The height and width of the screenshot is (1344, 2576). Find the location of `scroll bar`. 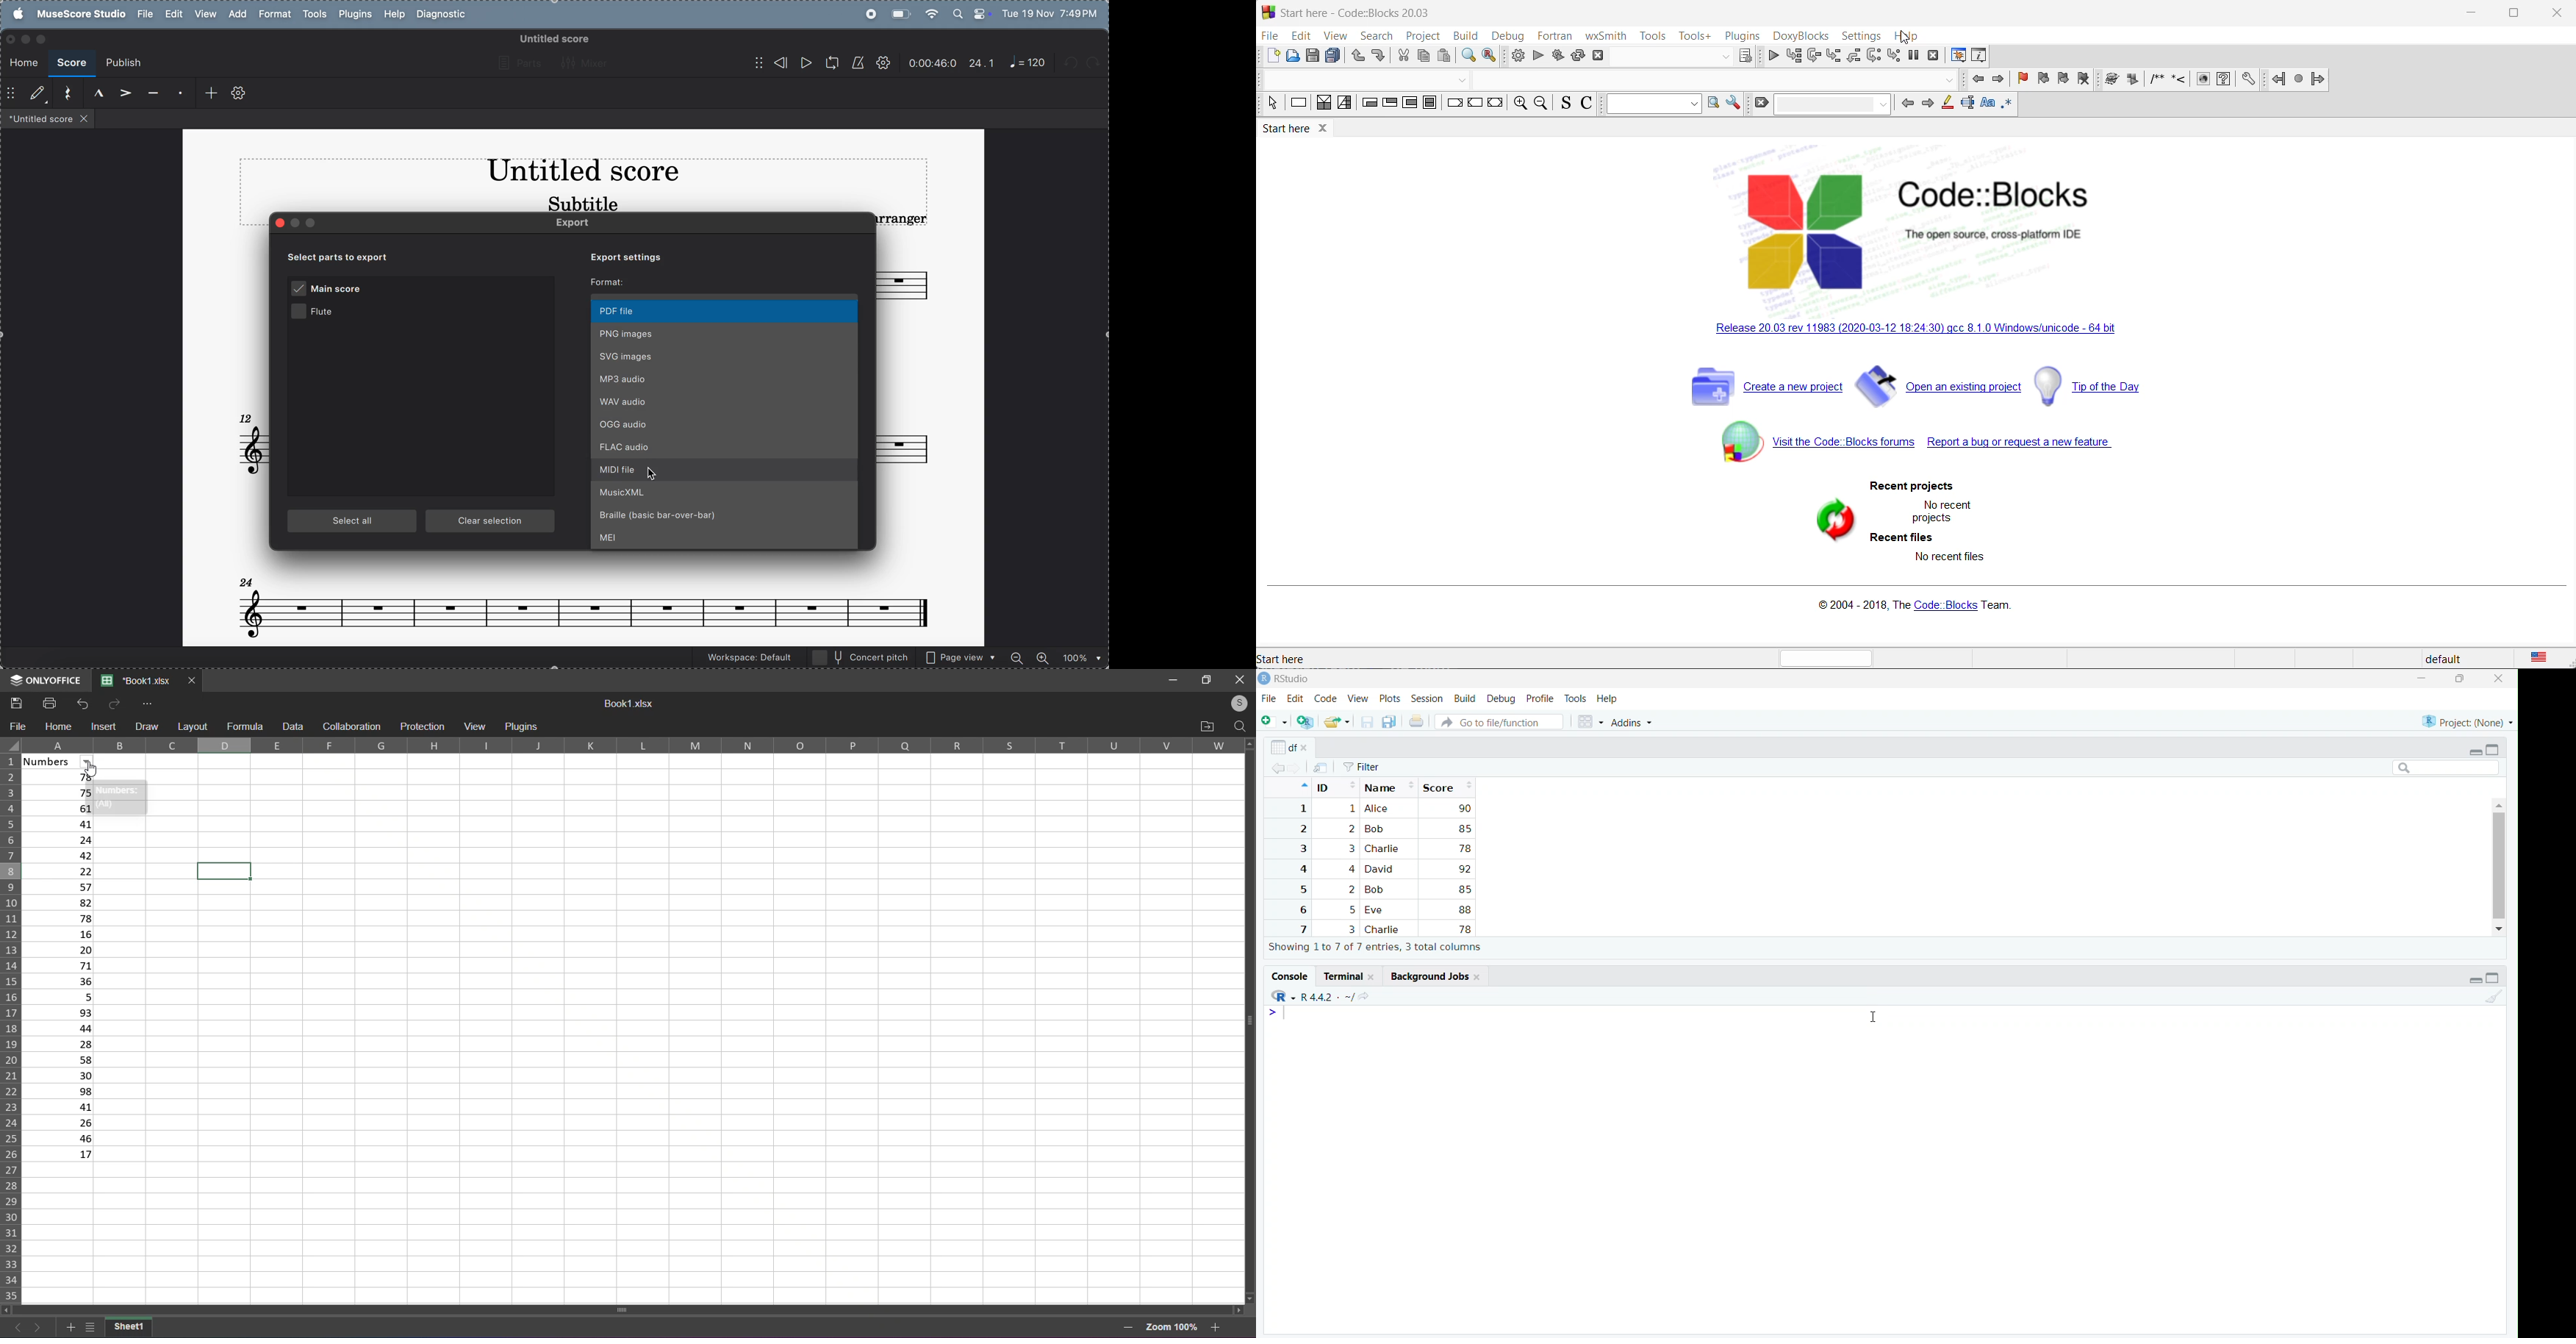

scroll bar is located at coordinates (2499, 865).